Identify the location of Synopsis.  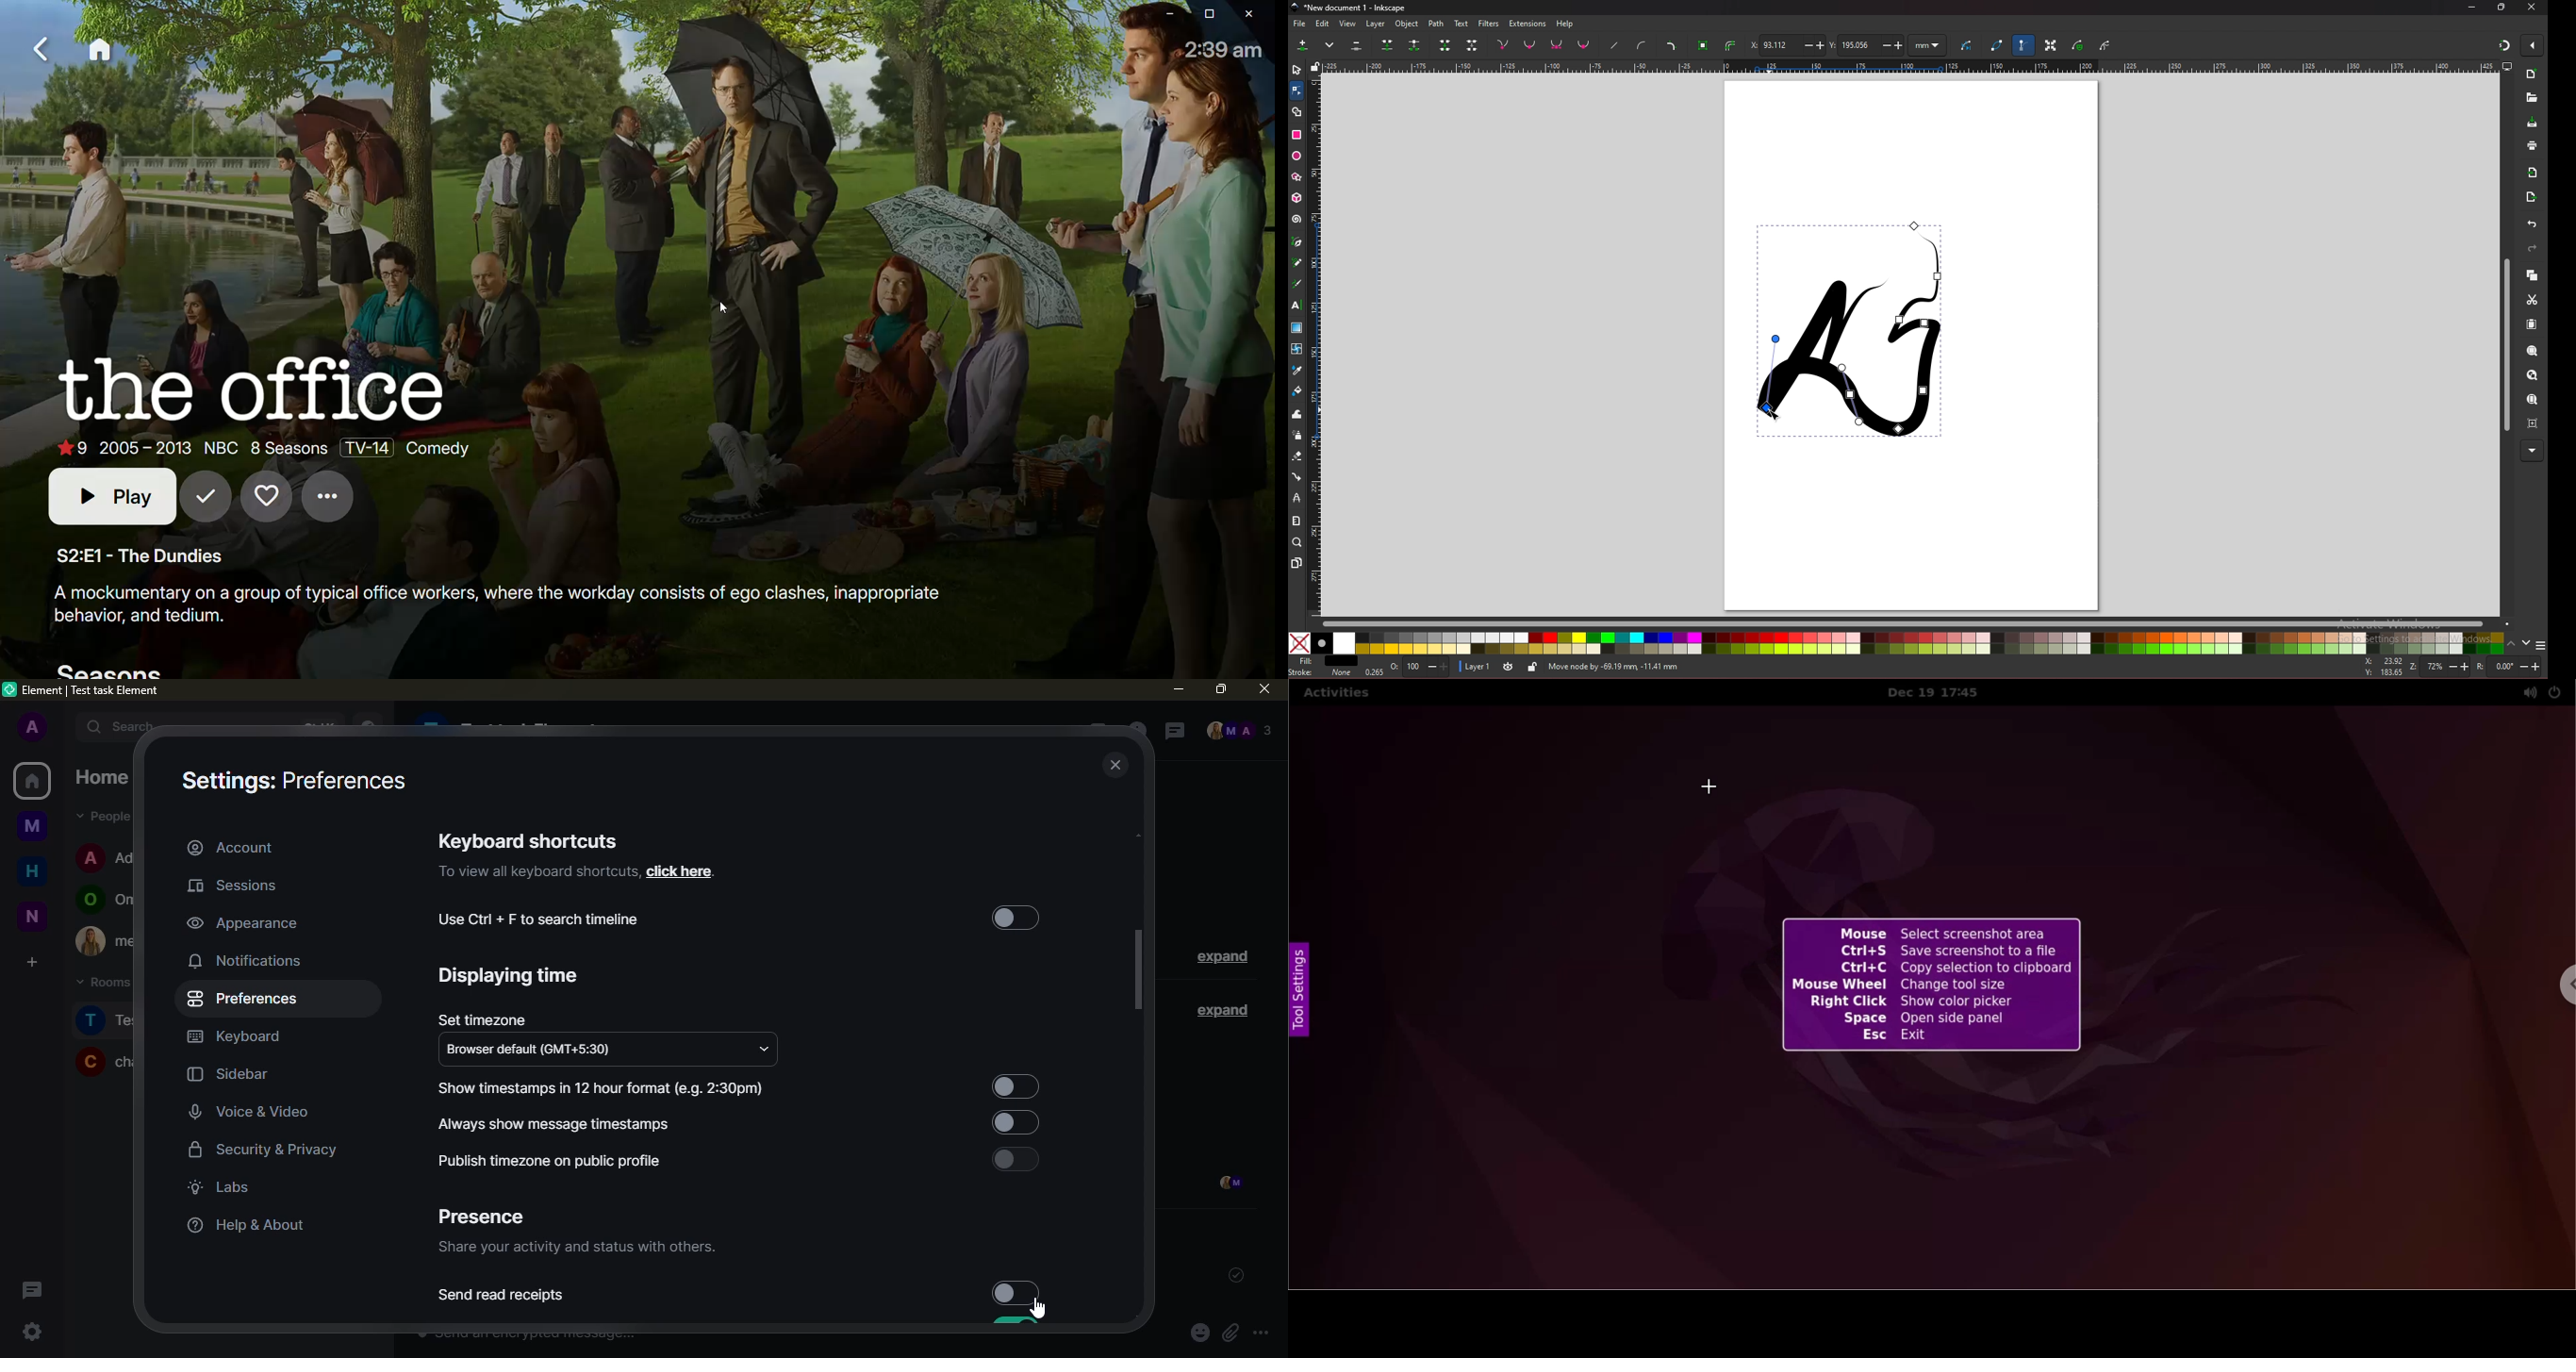
(492, 609).